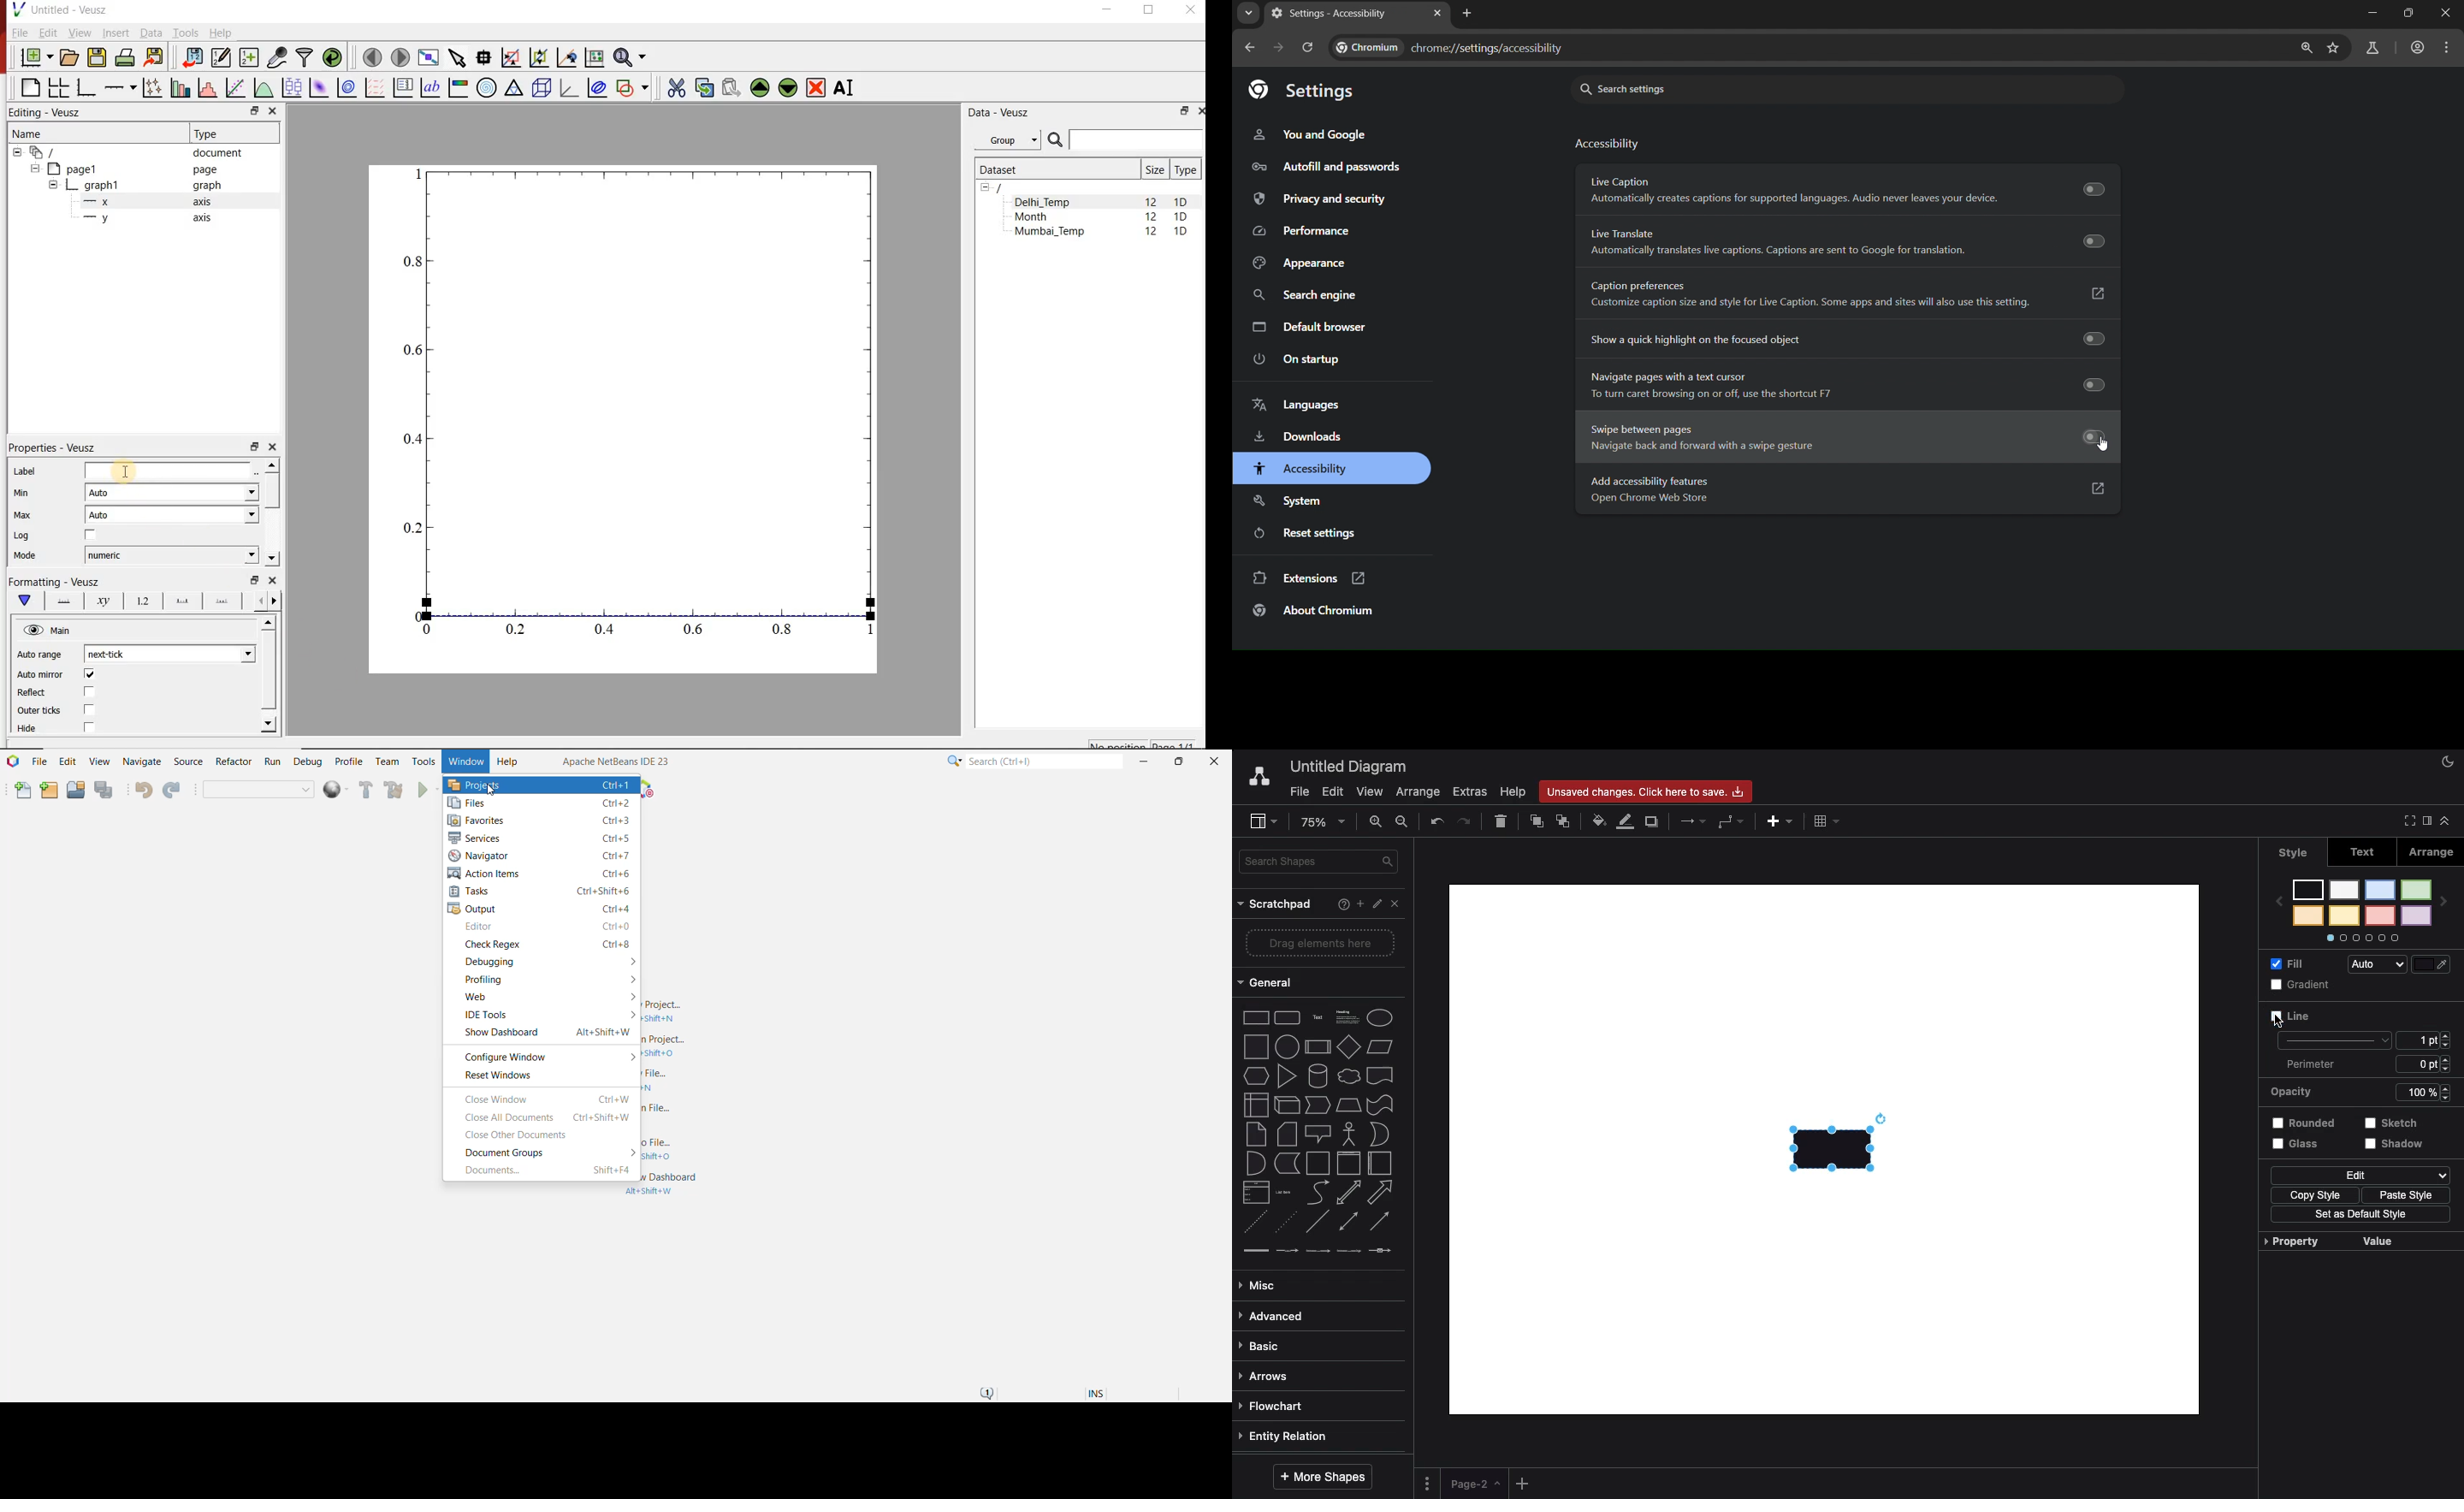  What do you see at coordinates (172, 555) in the screenshot?
I see `numeric` at bounding box center [172, 555].